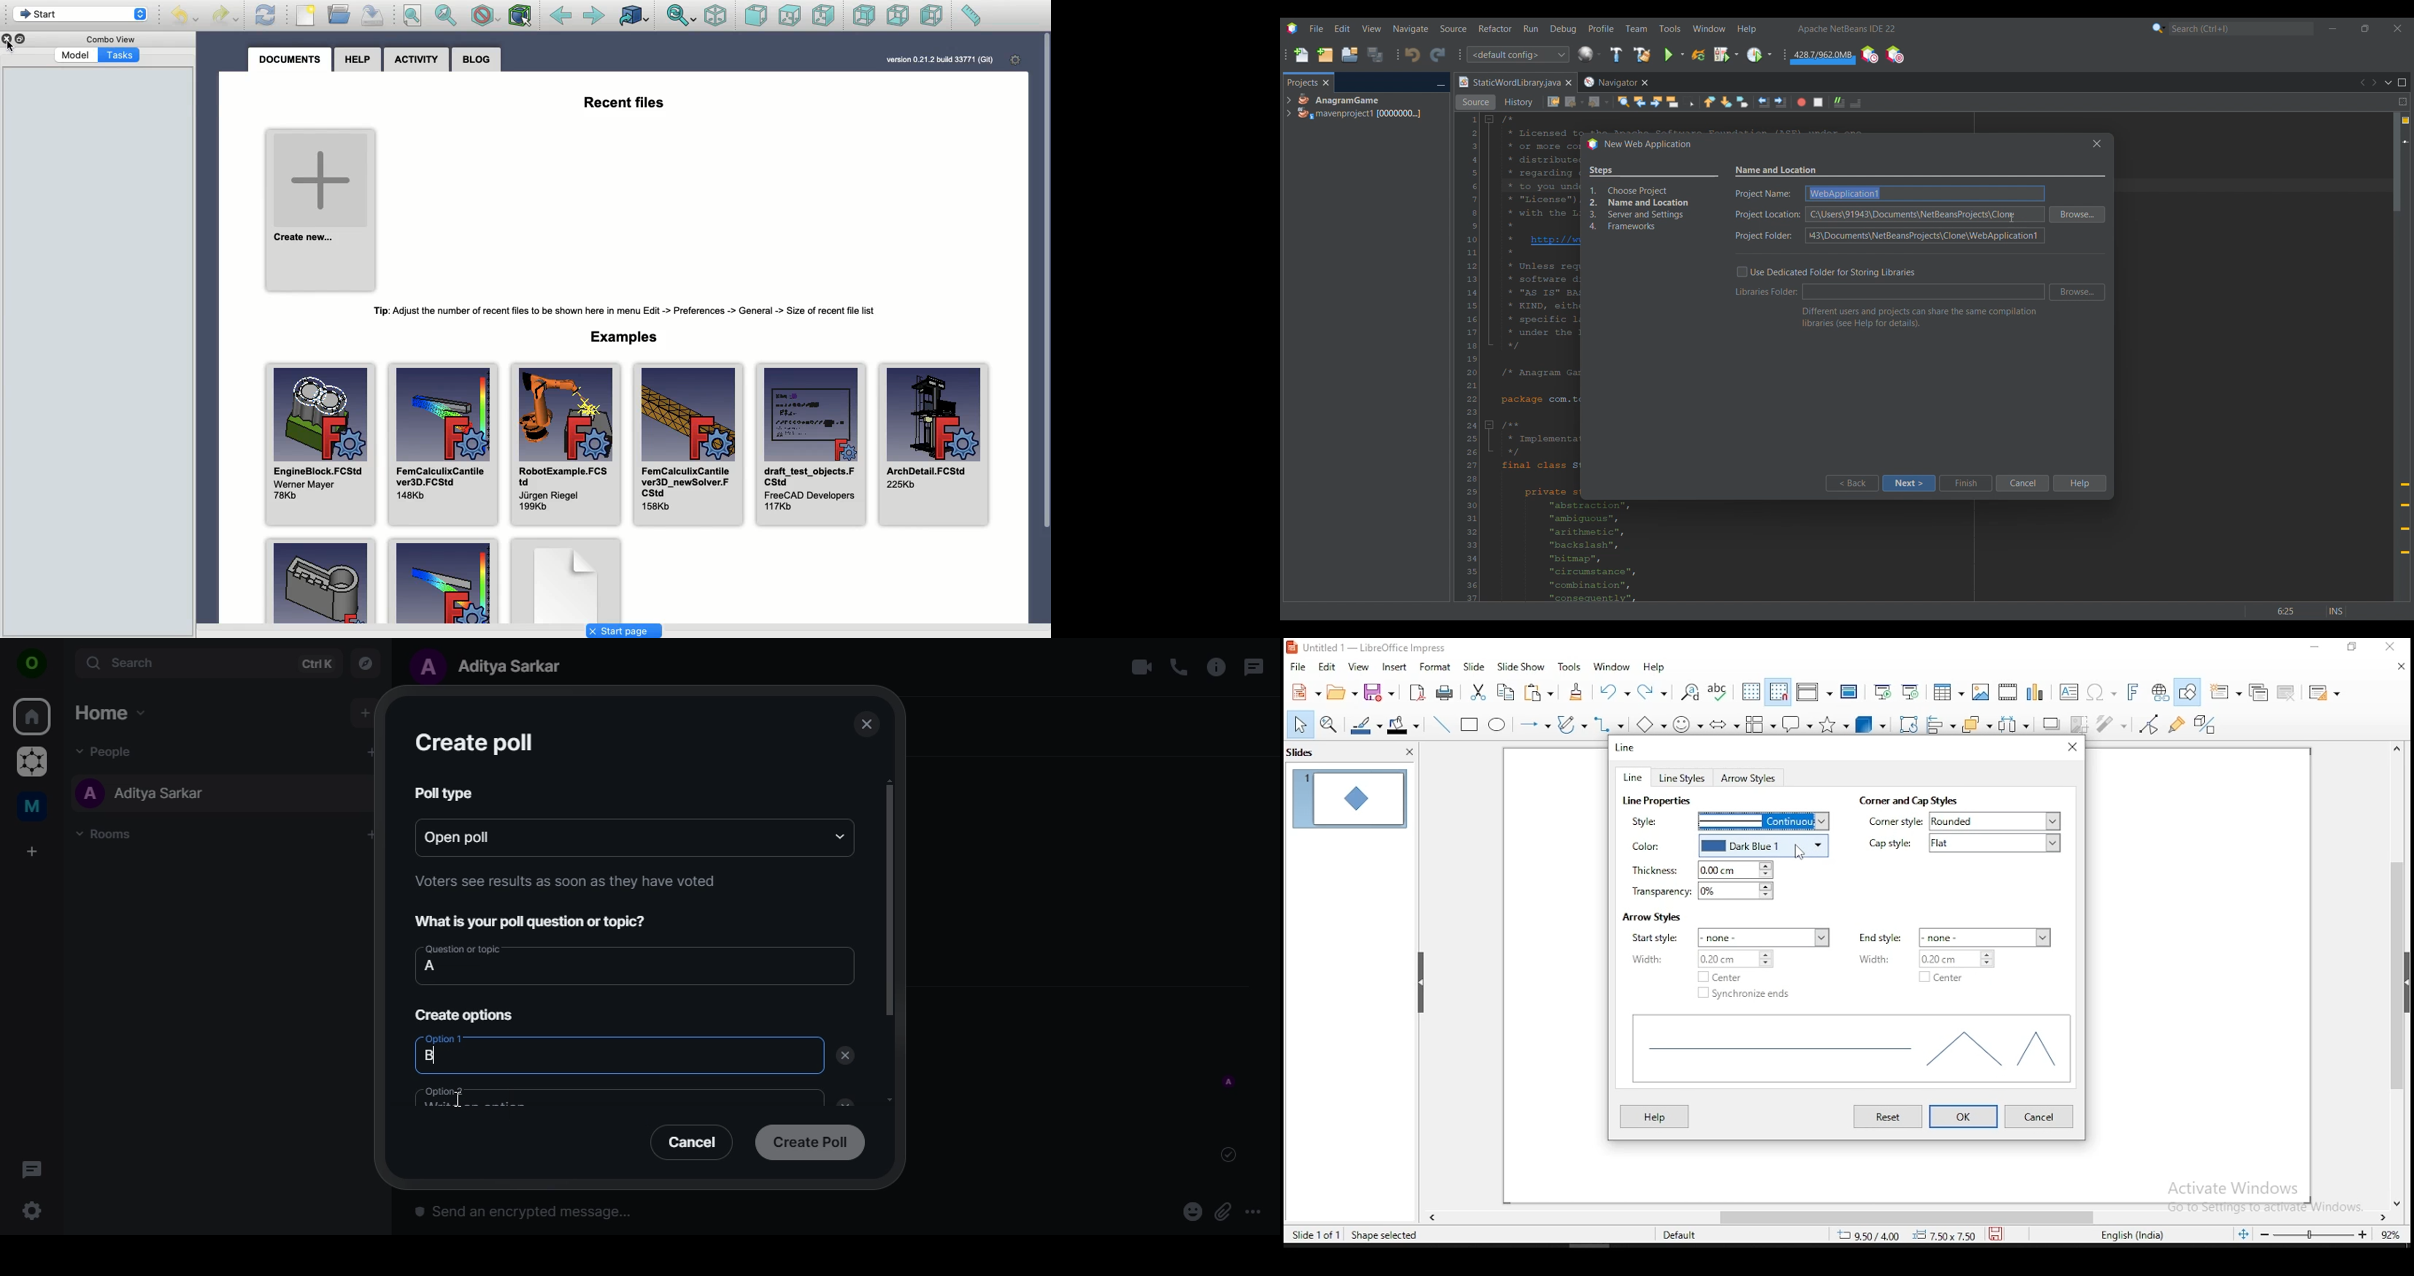 Image resolution: width=2436 pixels, height=1288 pixels. I want to click on cancel, so click(2040, 1116).